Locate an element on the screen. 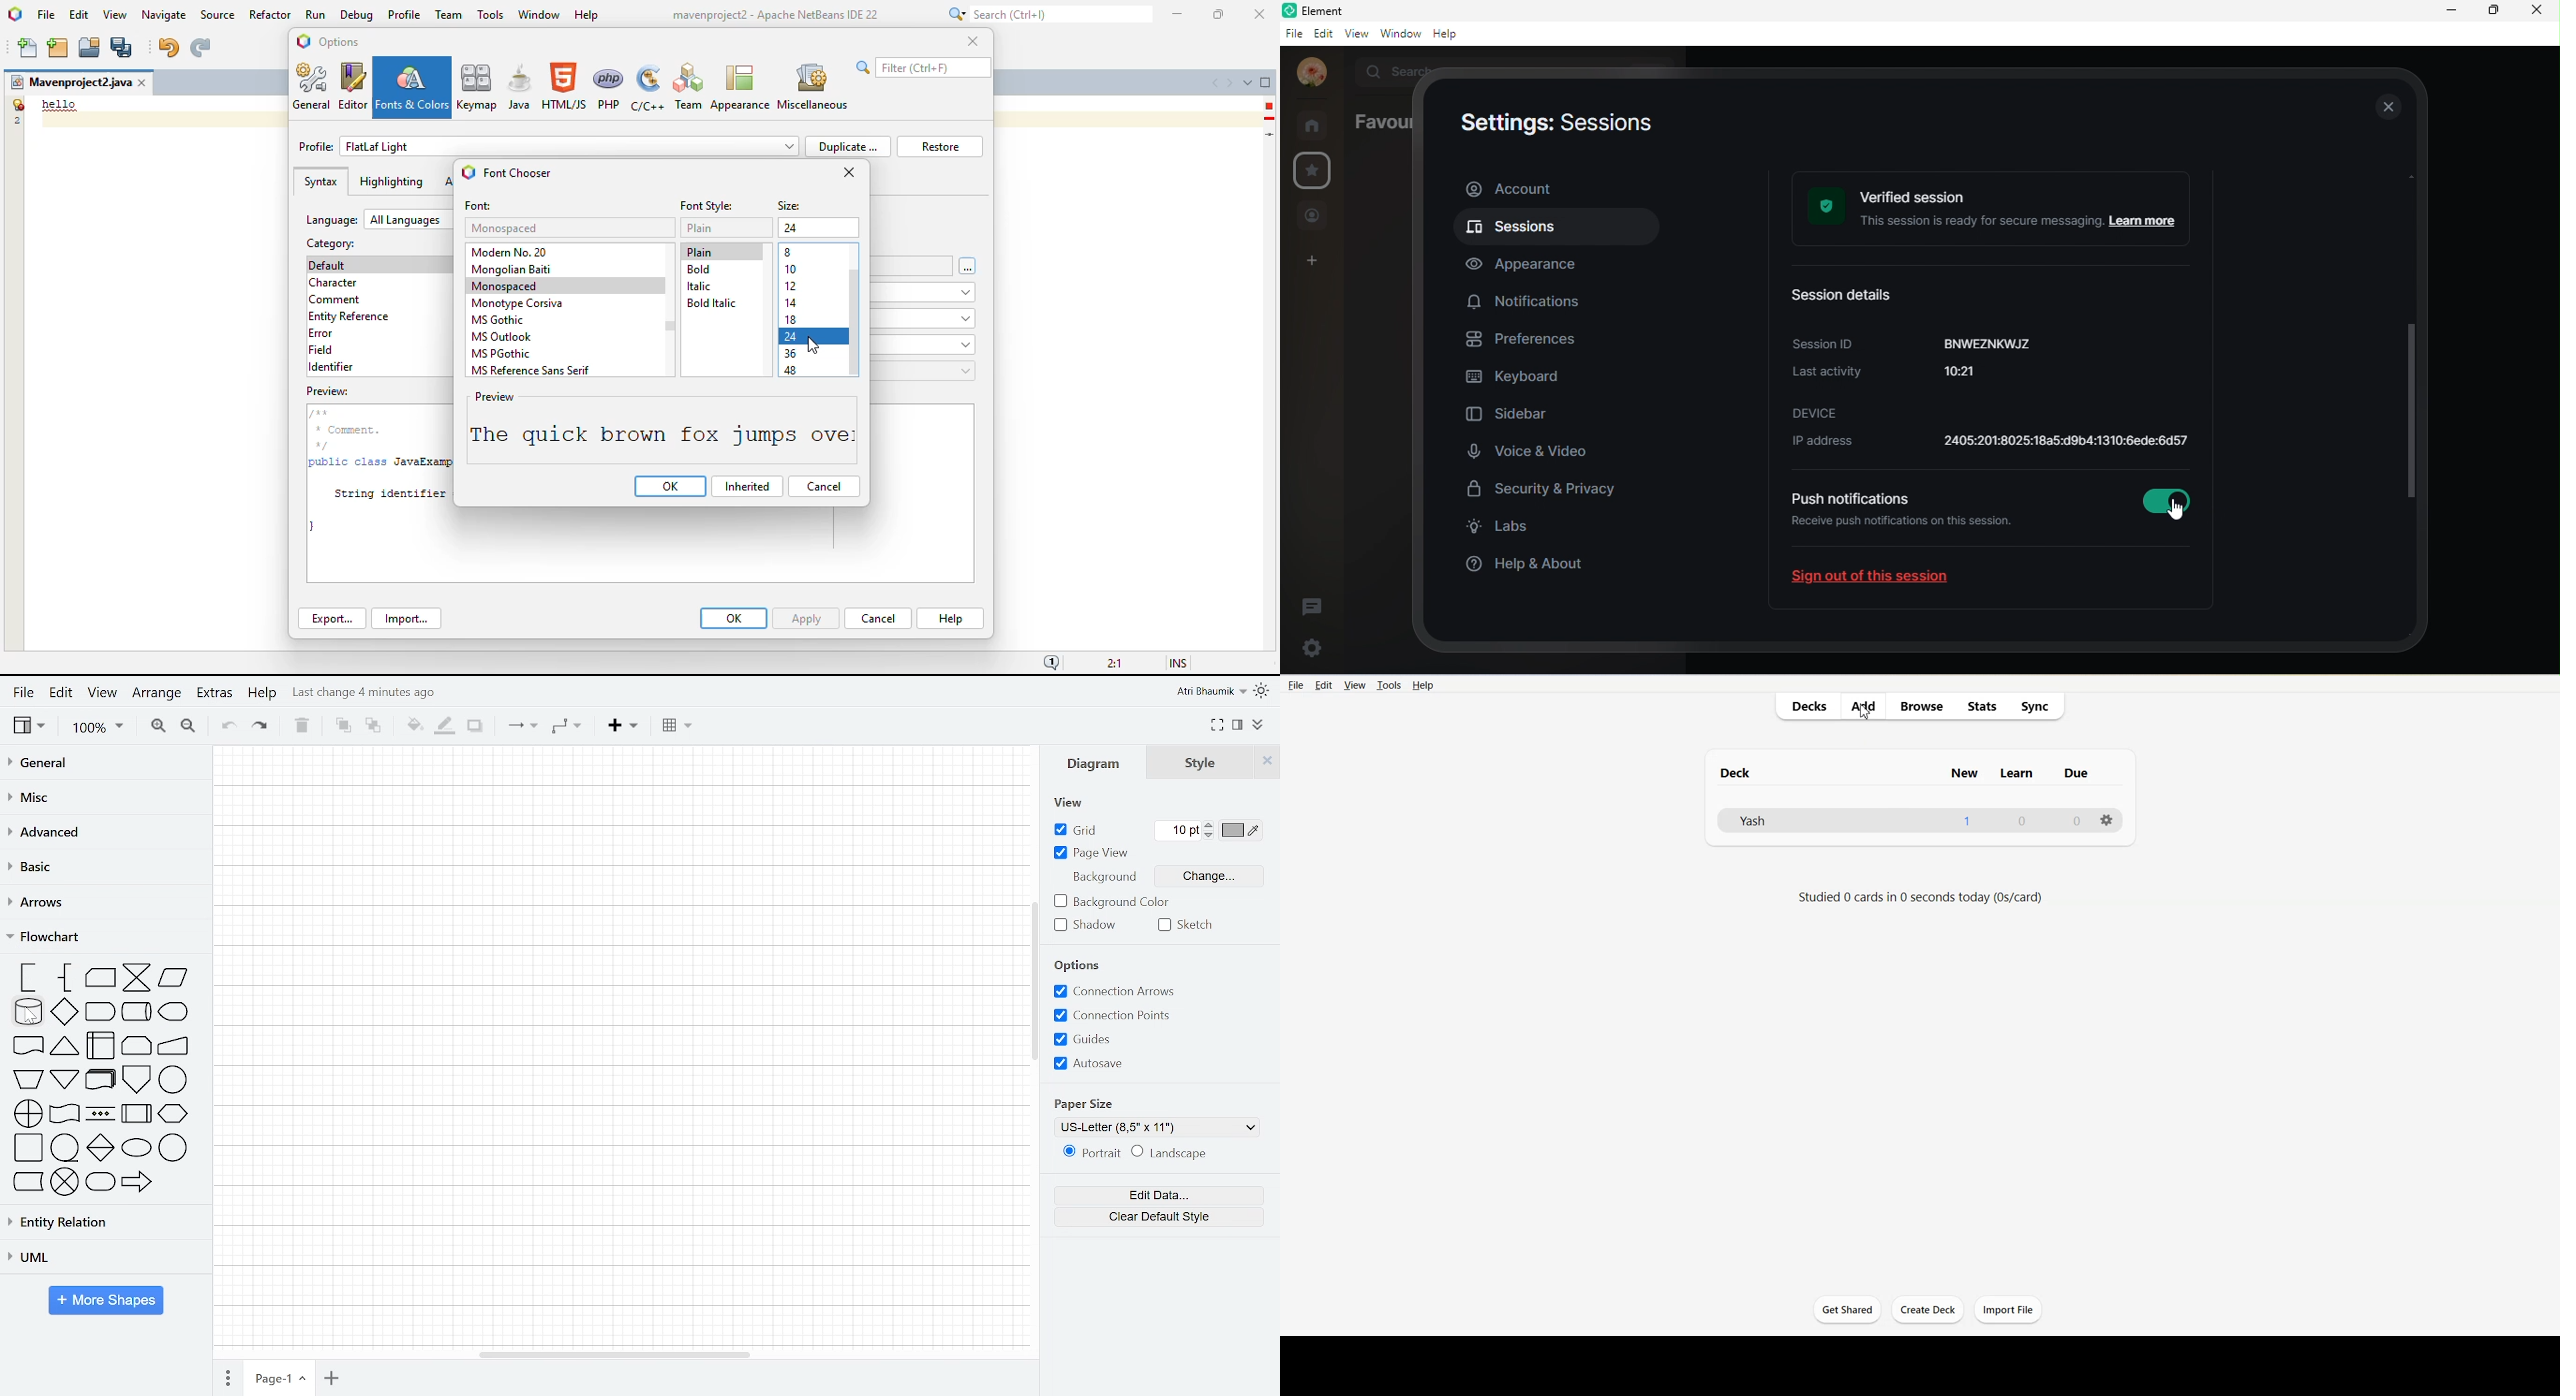 This screenshot has width=2576, height=1400. Cursor is located at coordinates (1866, 710).